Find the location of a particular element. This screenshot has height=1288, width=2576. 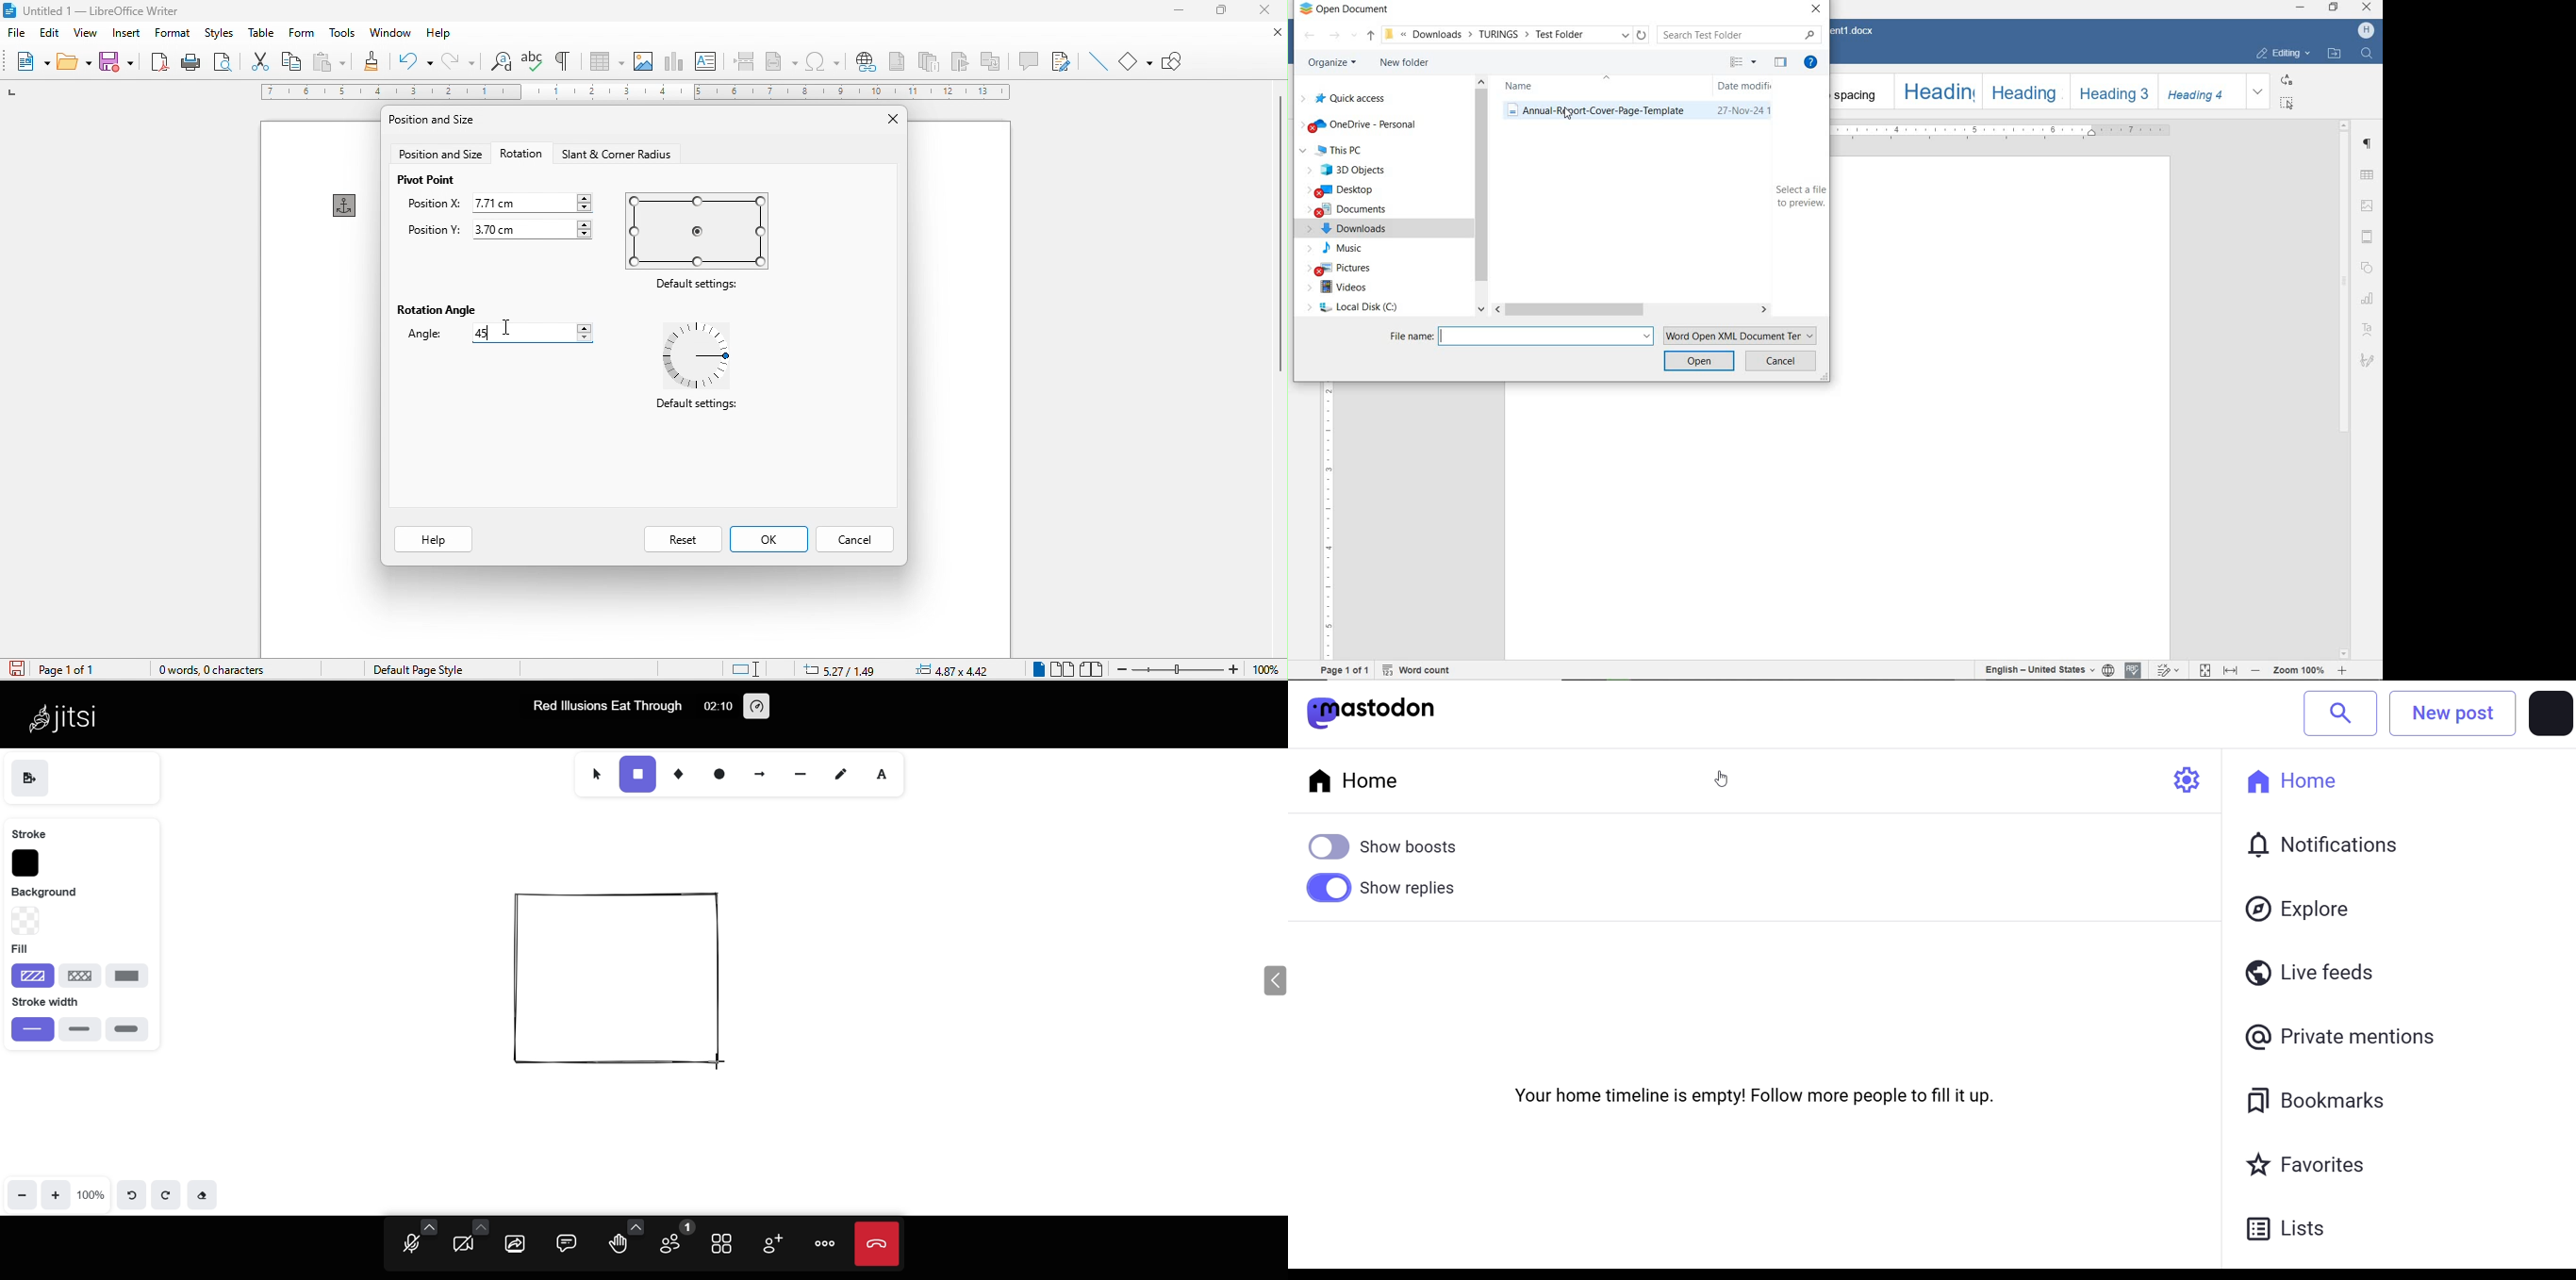

OPEN is located at coordinates (1699, 360).